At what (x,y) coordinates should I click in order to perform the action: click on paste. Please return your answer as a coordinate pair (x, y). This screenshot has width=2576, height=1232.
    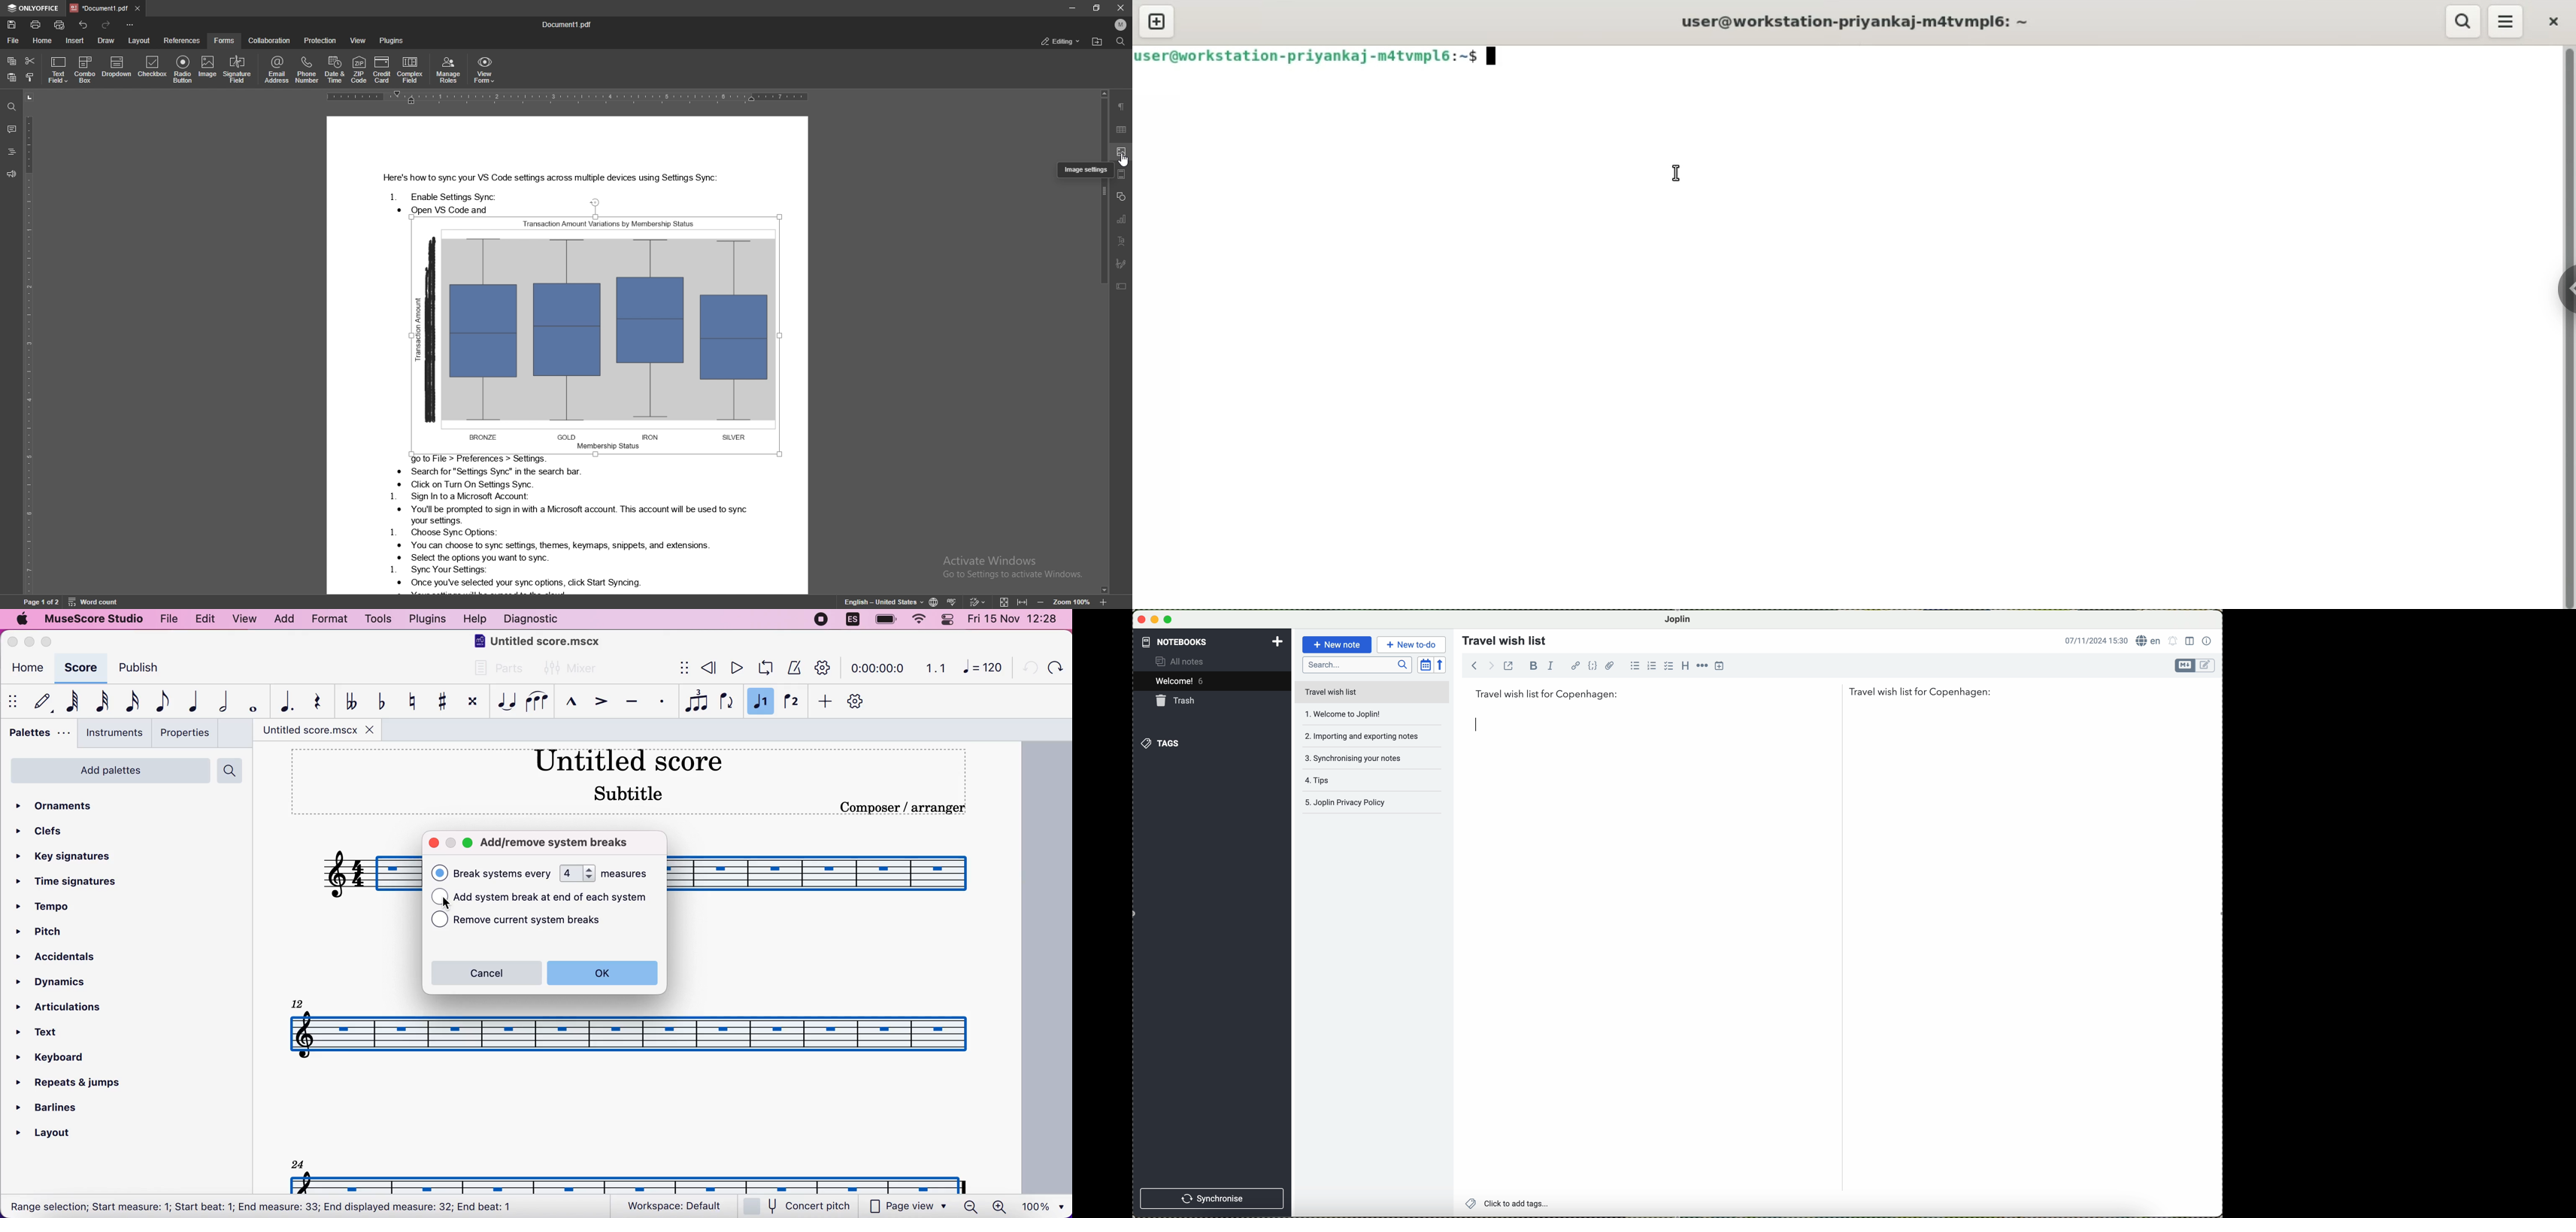
    Looking at the image, I should click on (11, 77).